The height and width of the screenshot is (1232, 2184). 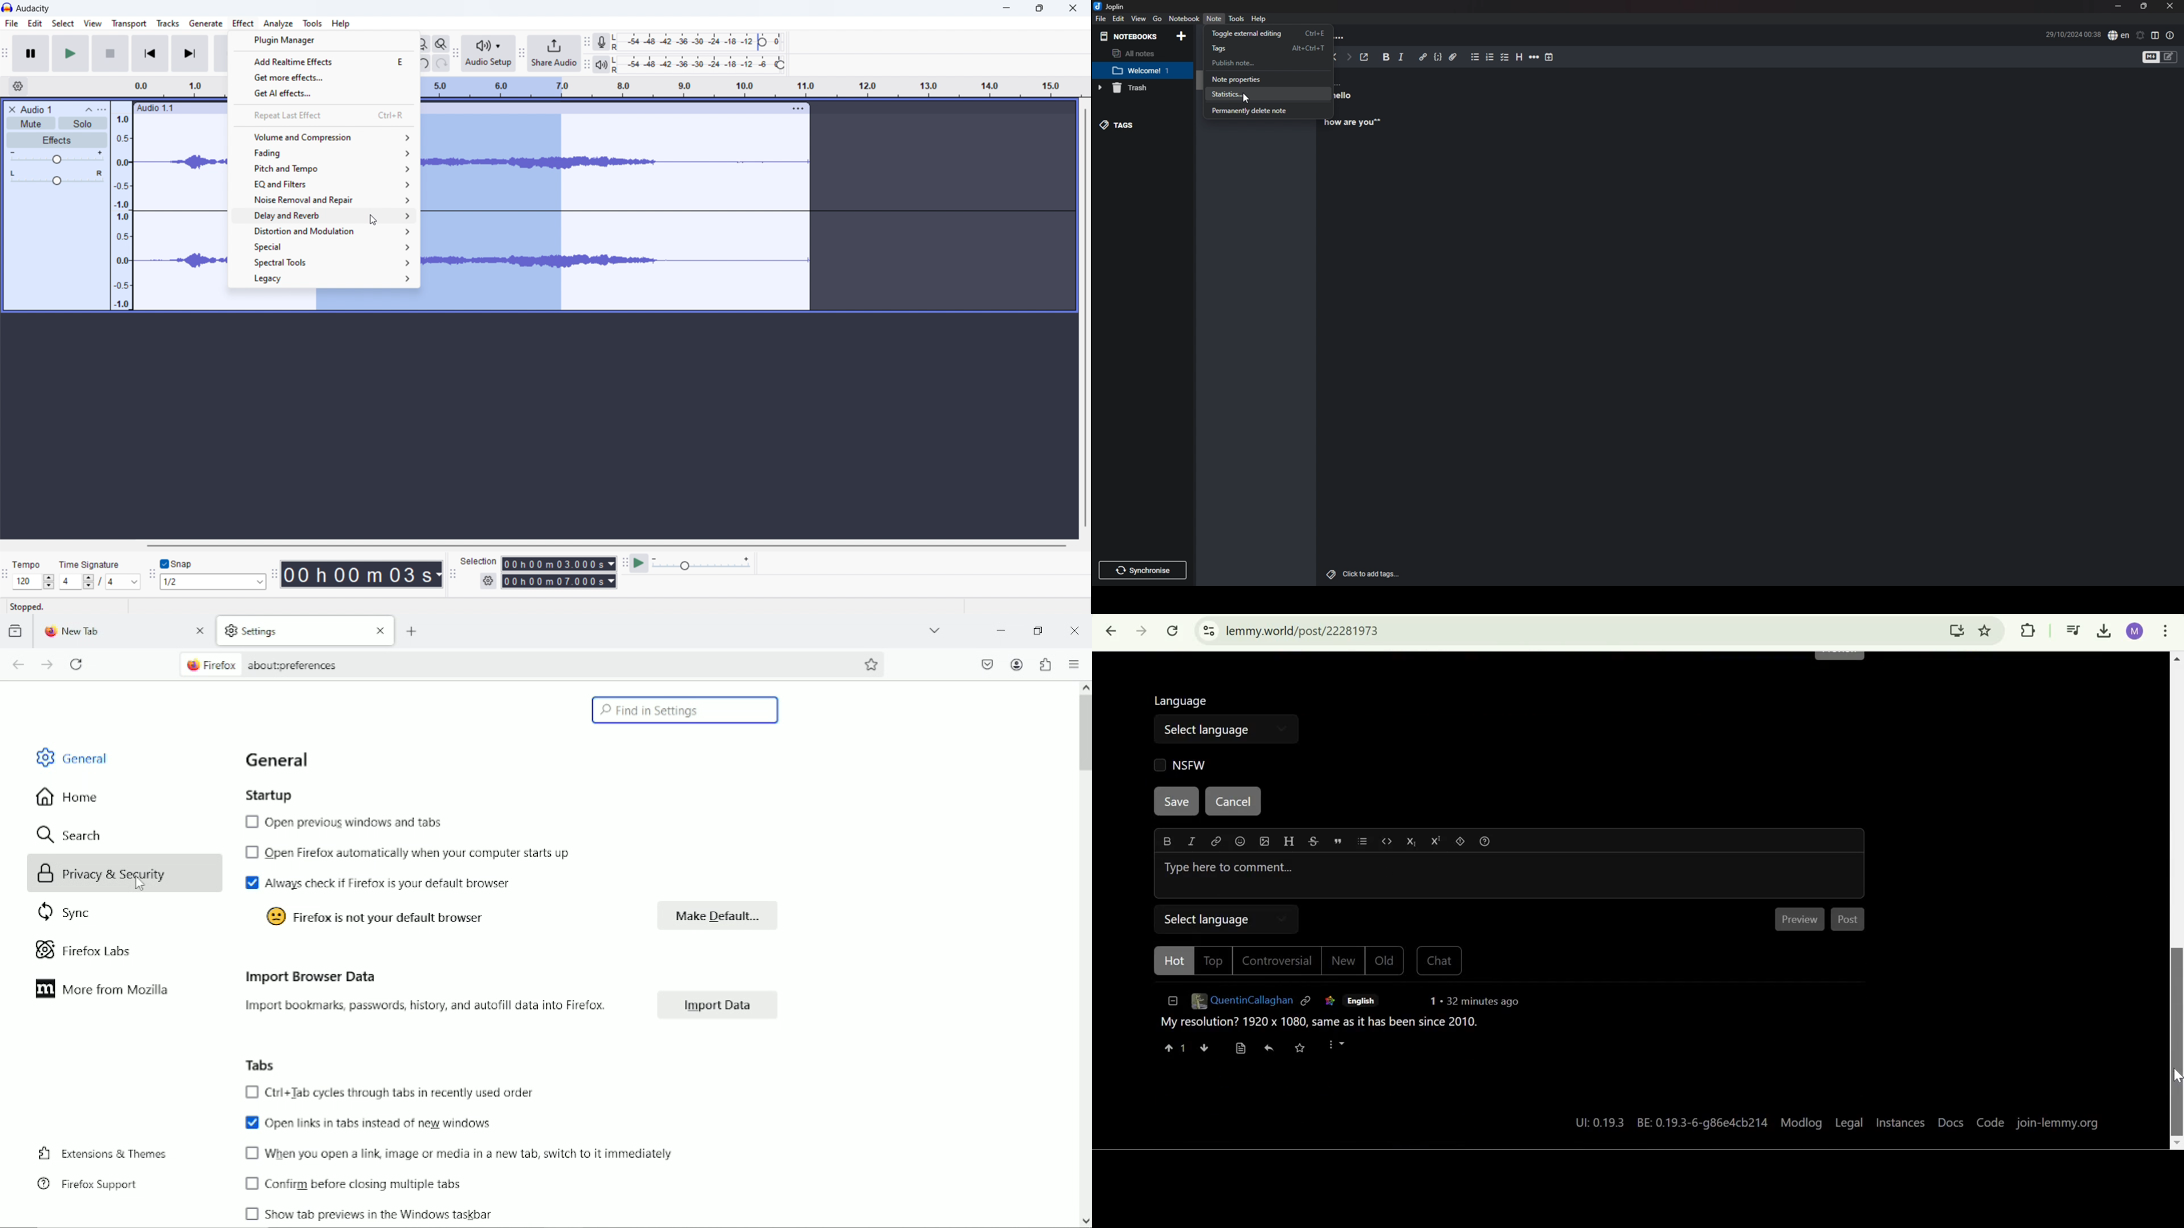 What do you see at coordinates (1076, 632) in the screenshot?
I see `Close` at bounding box center [1076, 632].